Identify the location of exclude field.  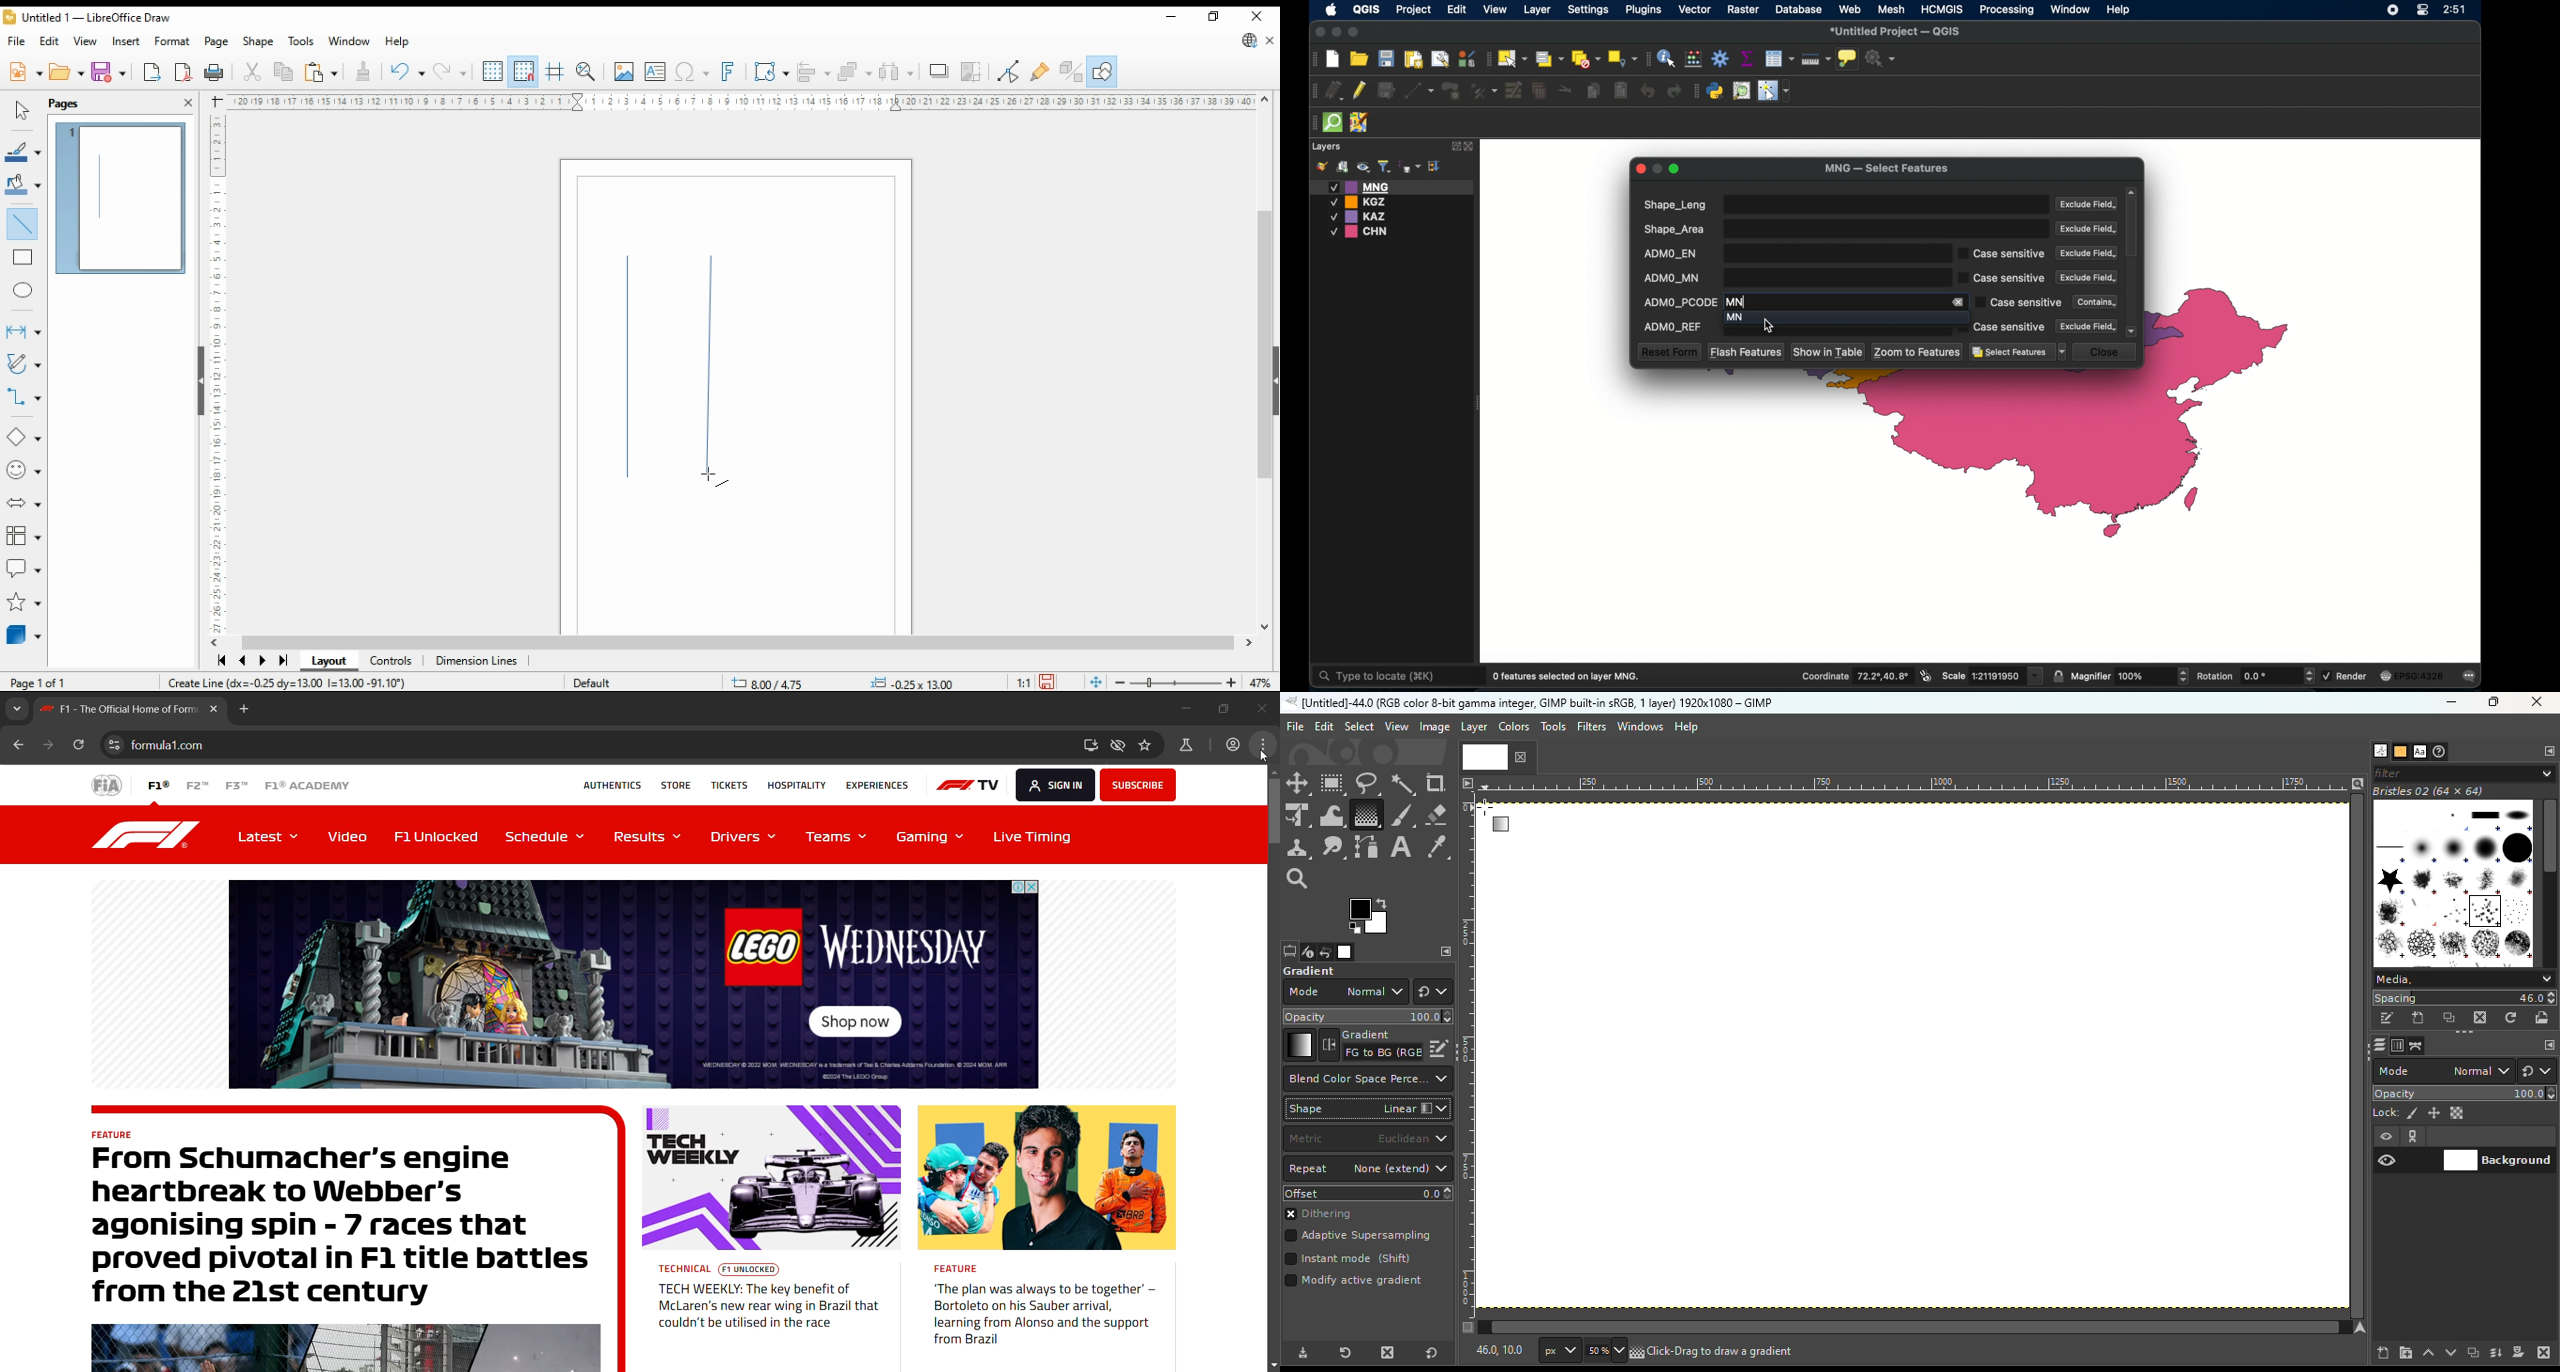
(2088, 326).